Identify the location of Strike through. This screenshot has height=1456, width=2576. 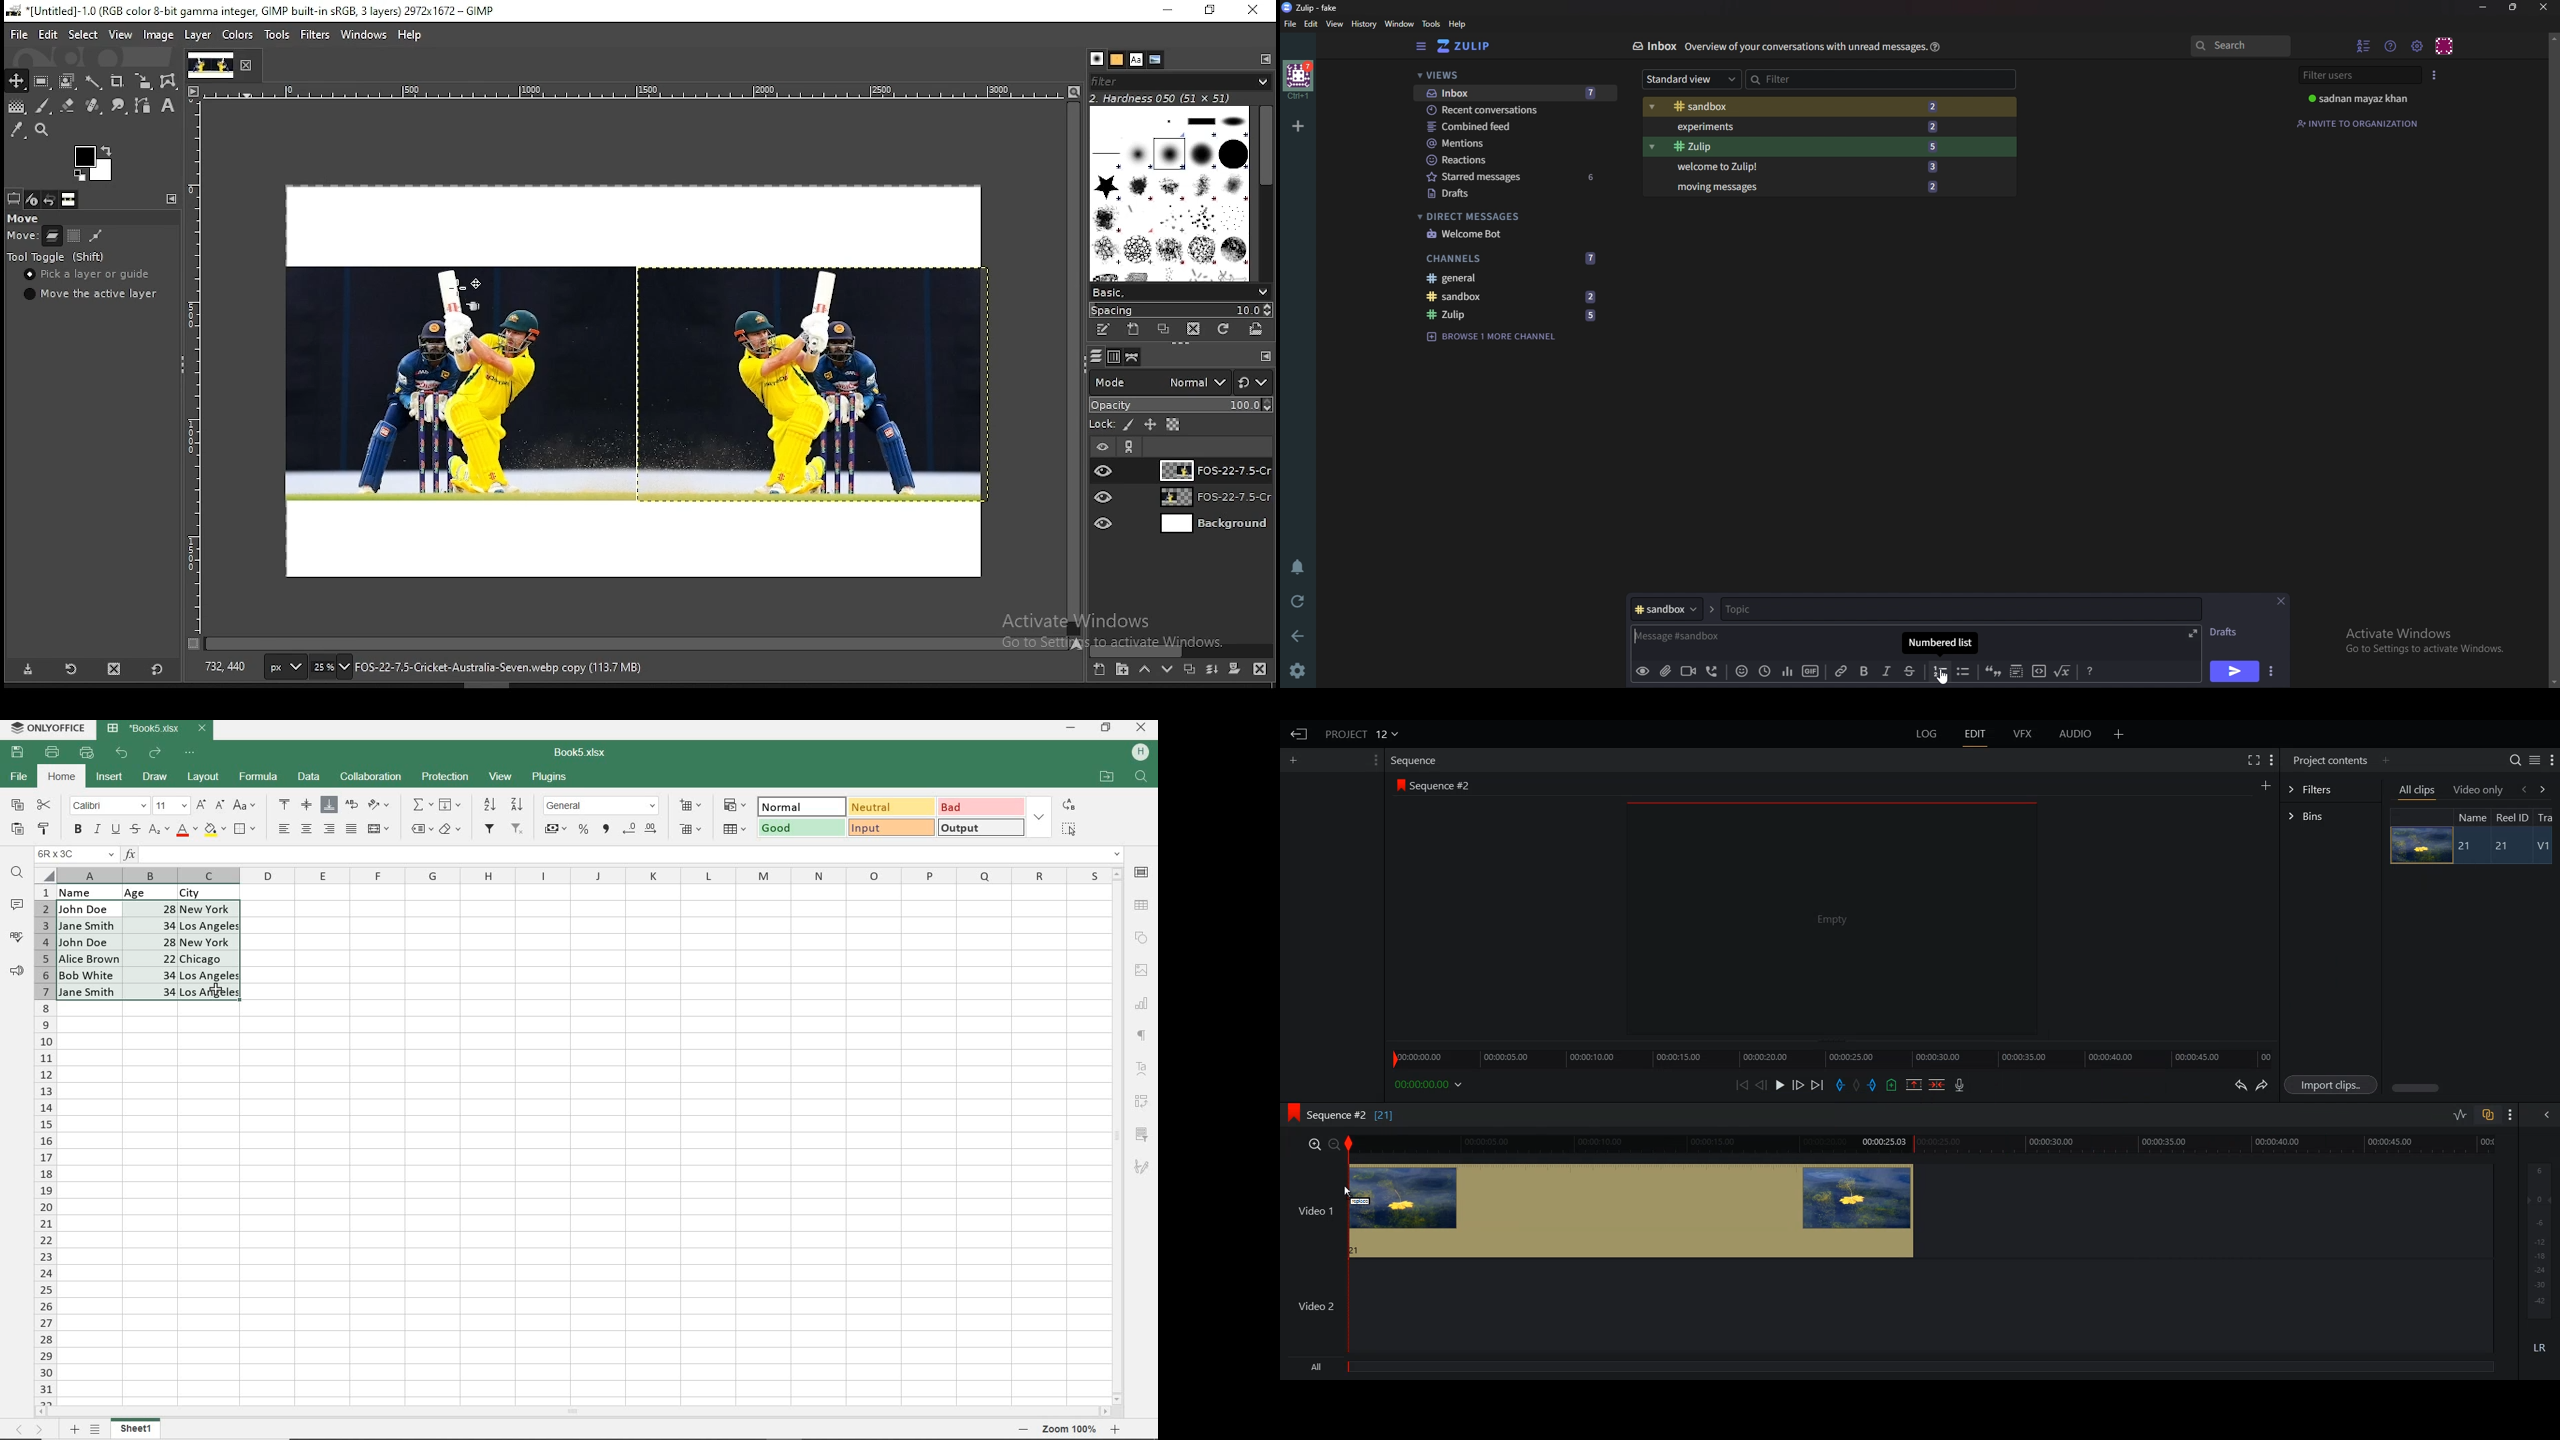
(1910, 671).